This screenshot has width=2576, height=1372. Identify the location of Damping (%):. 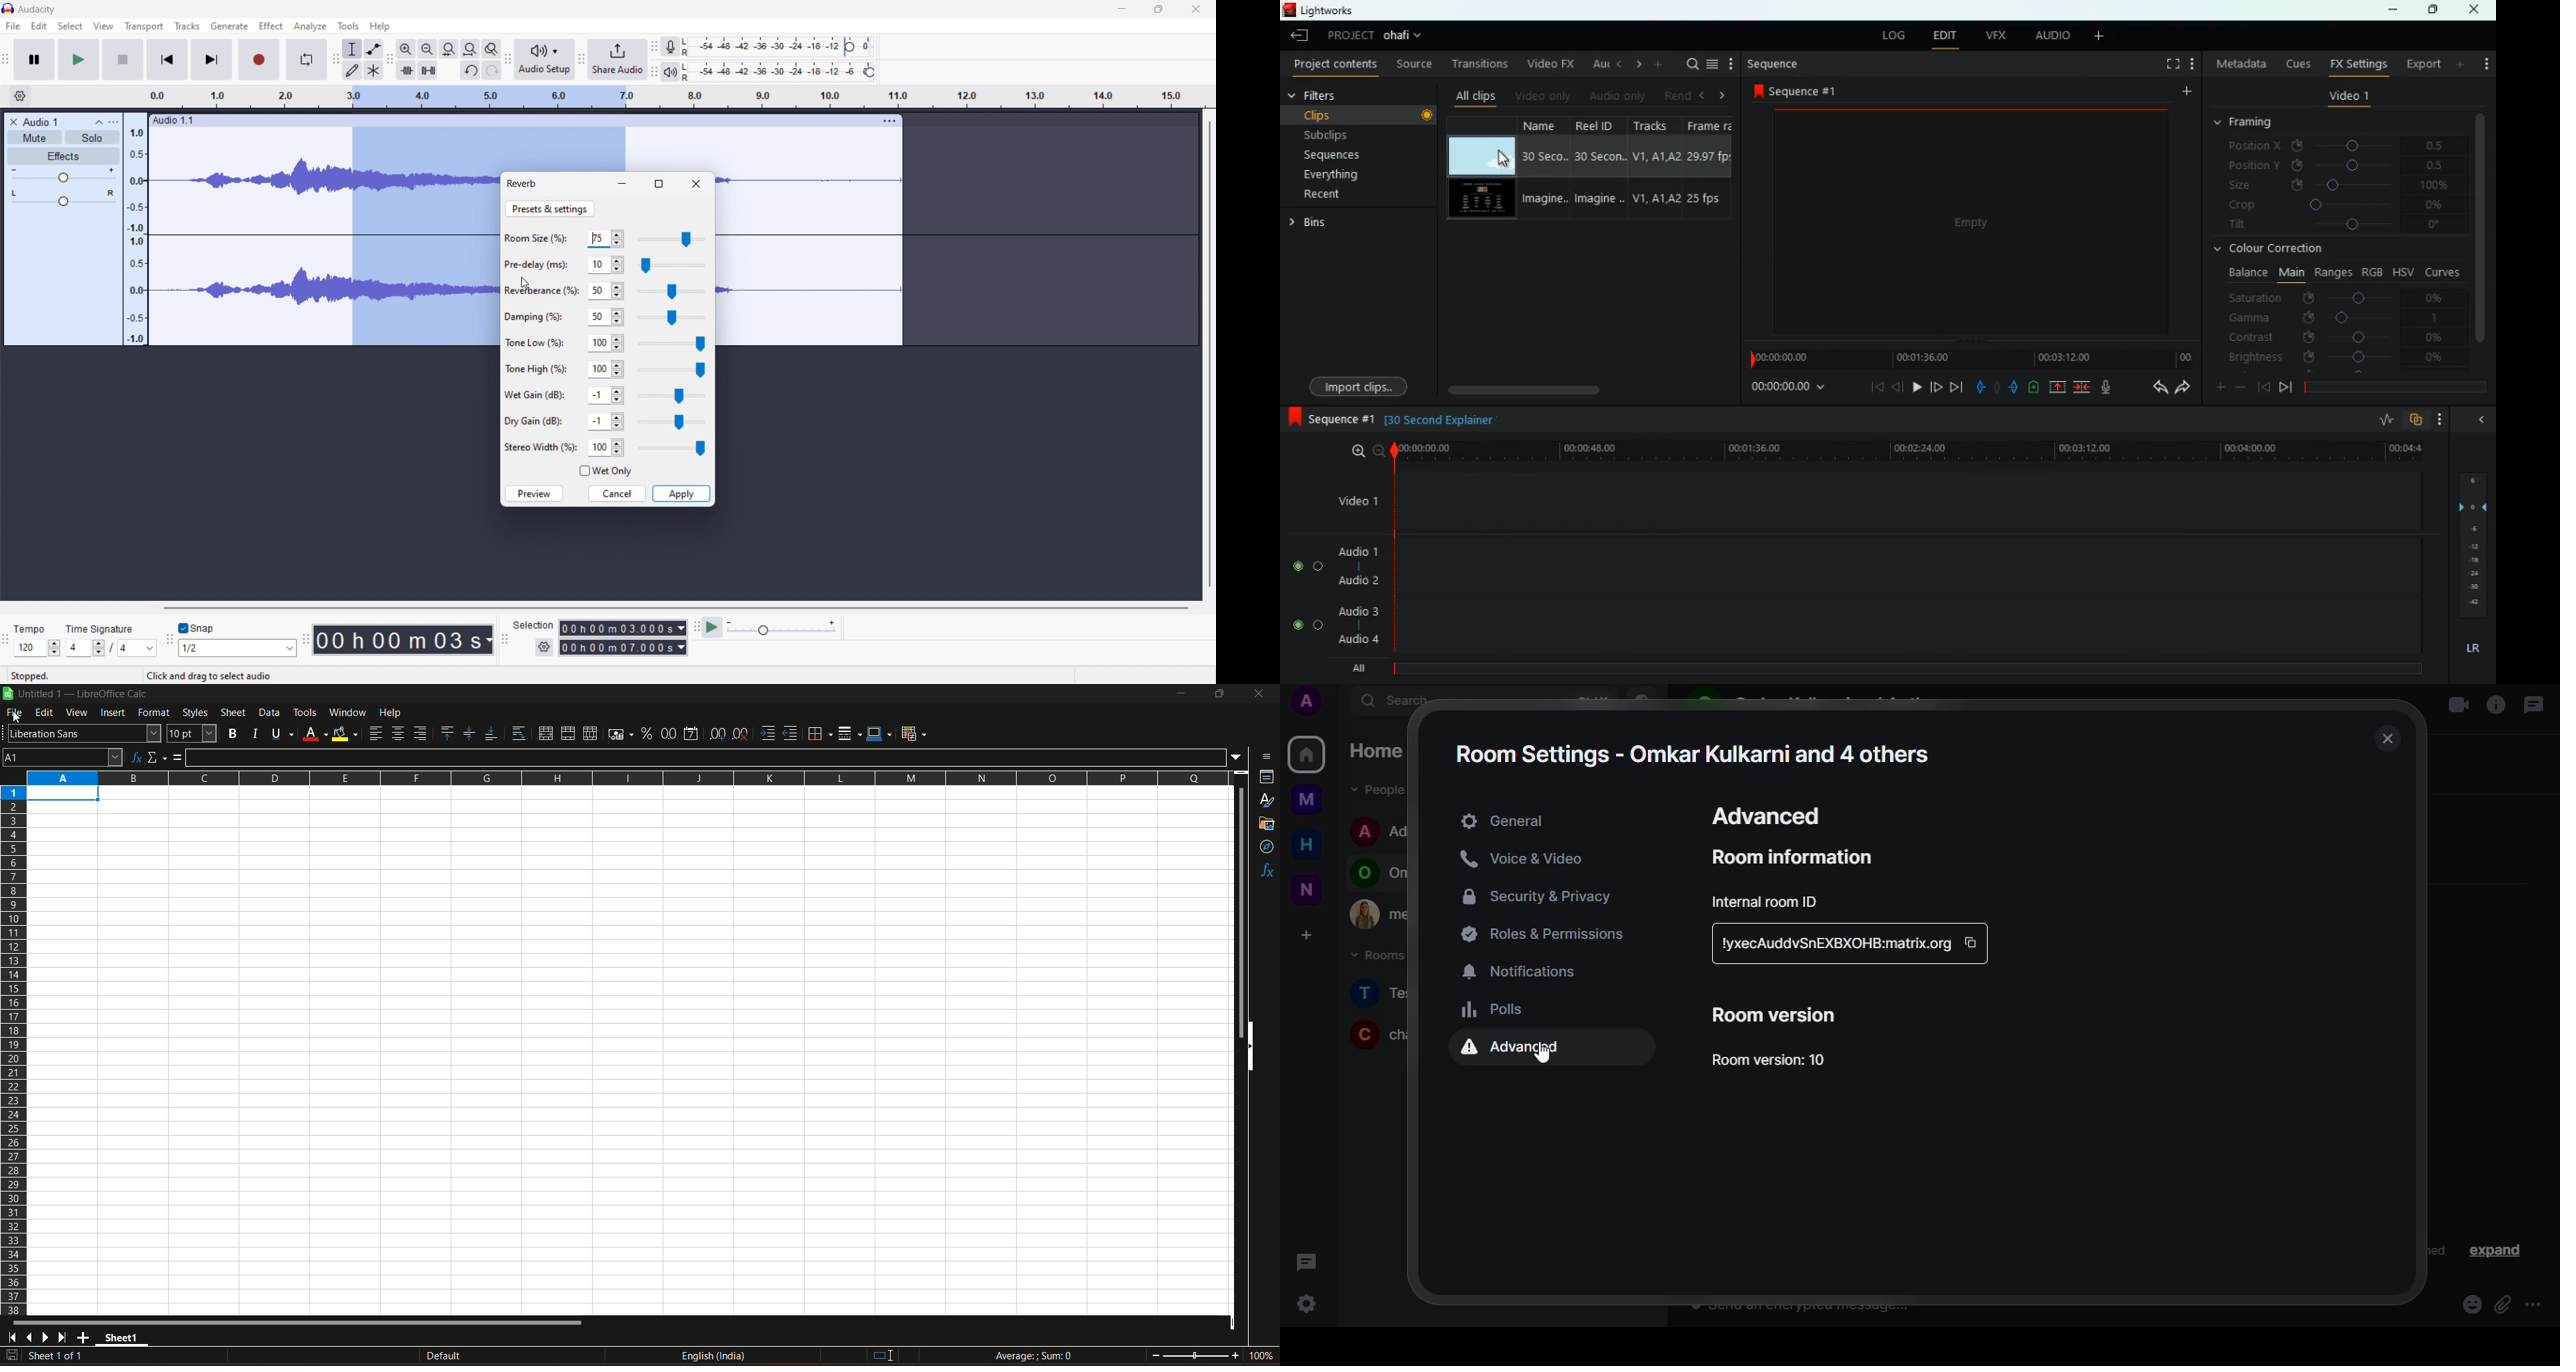
(538, 316).